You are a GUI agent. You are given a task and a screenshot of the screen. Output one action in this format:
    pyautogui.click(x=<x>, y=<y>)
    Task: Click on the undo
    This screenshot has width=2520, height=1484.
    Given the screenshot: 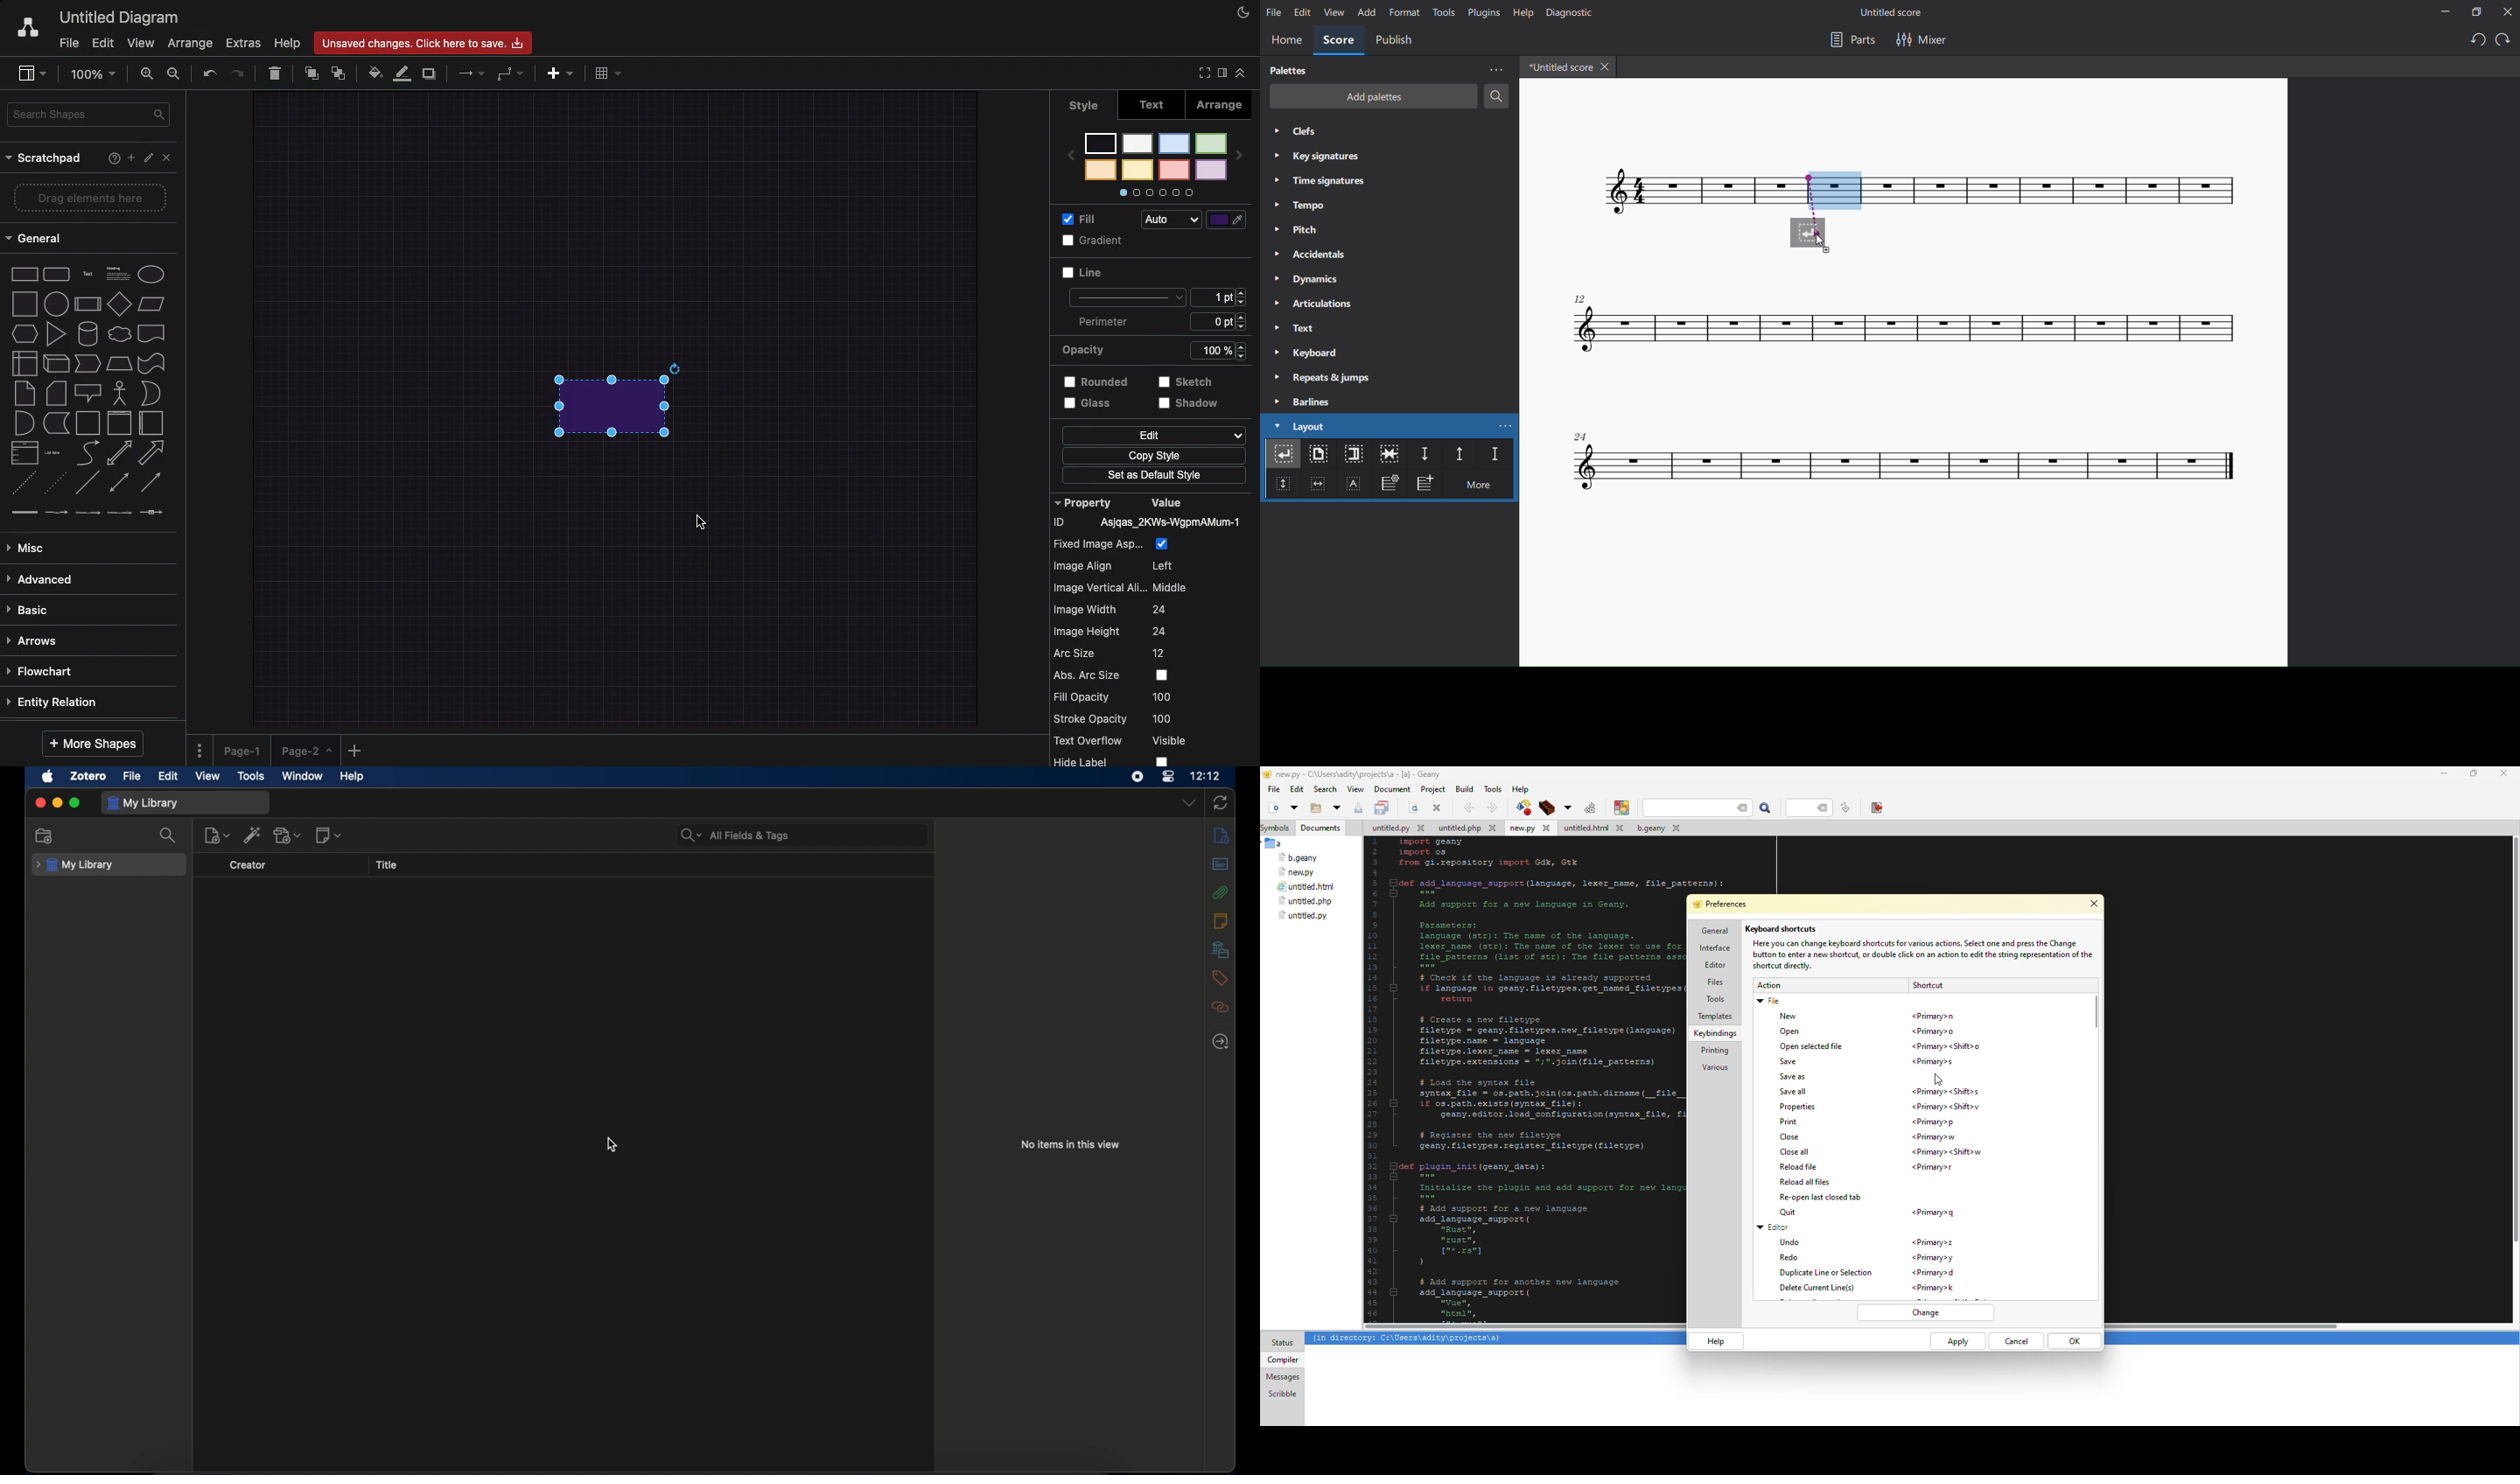 What is the action you would take?
    pyautogui.click(x=2473, y=41)
    